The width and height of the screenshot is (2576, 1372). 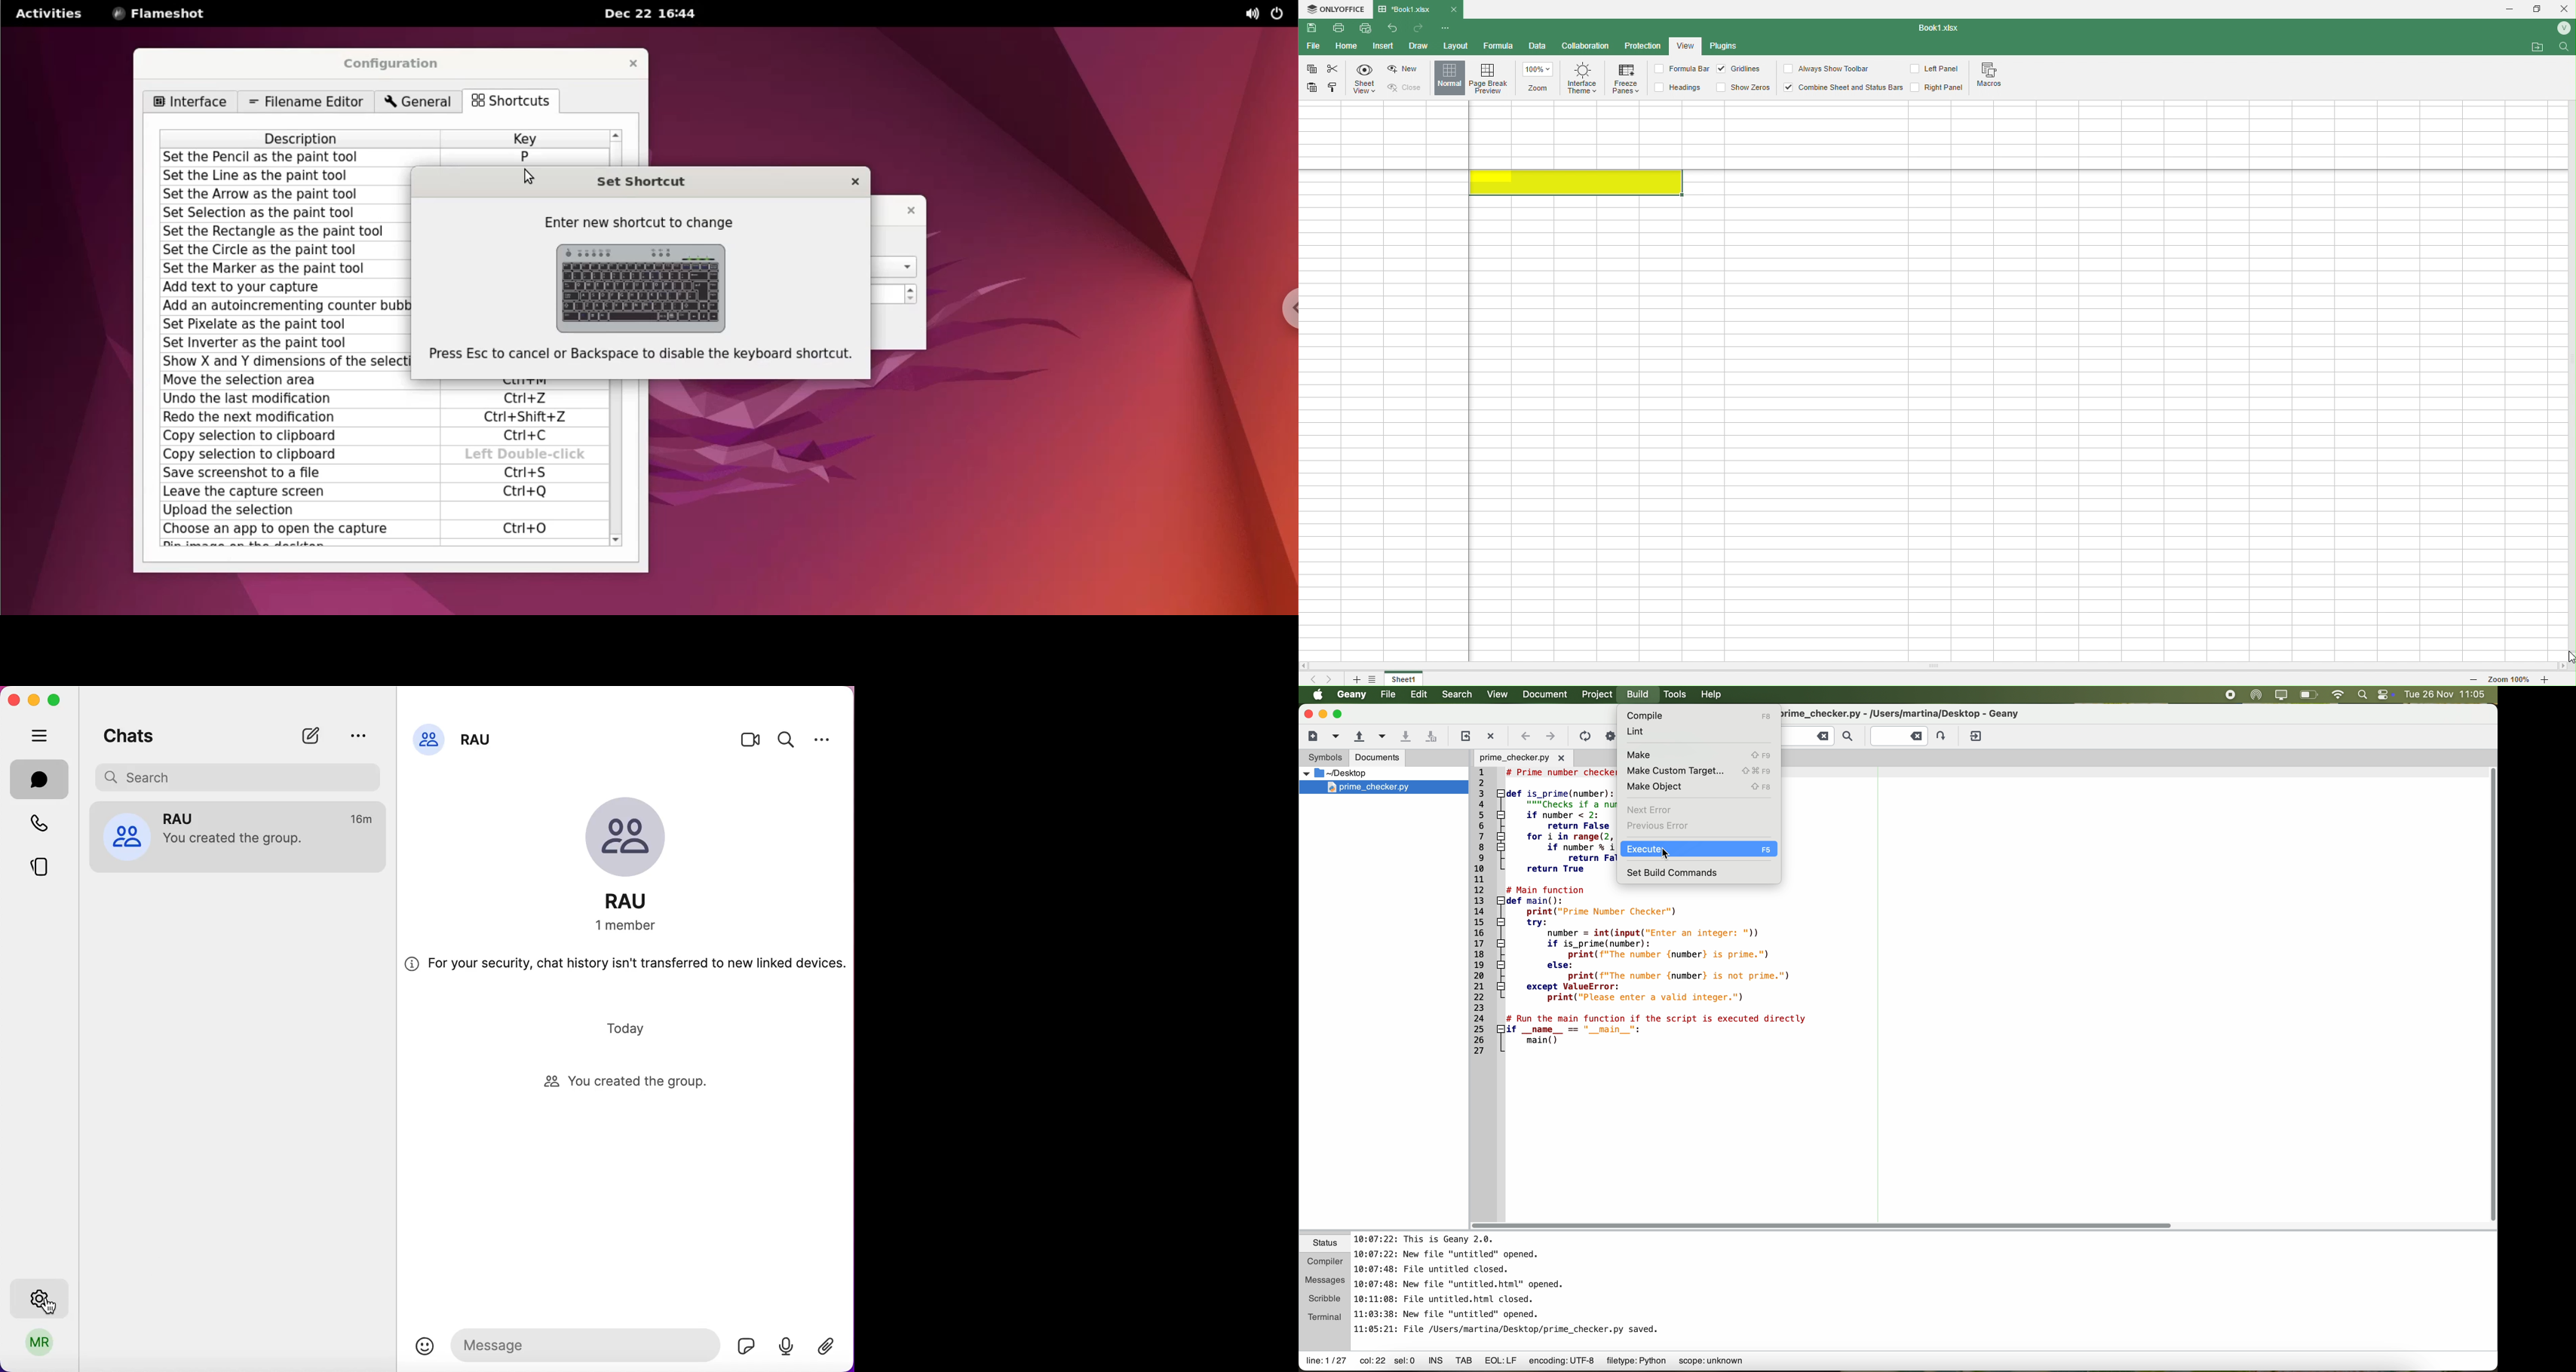 What do you see at coordinates (283, 380) in the screenshot?
I see `move the selection area` at bounding box center [283, 380].